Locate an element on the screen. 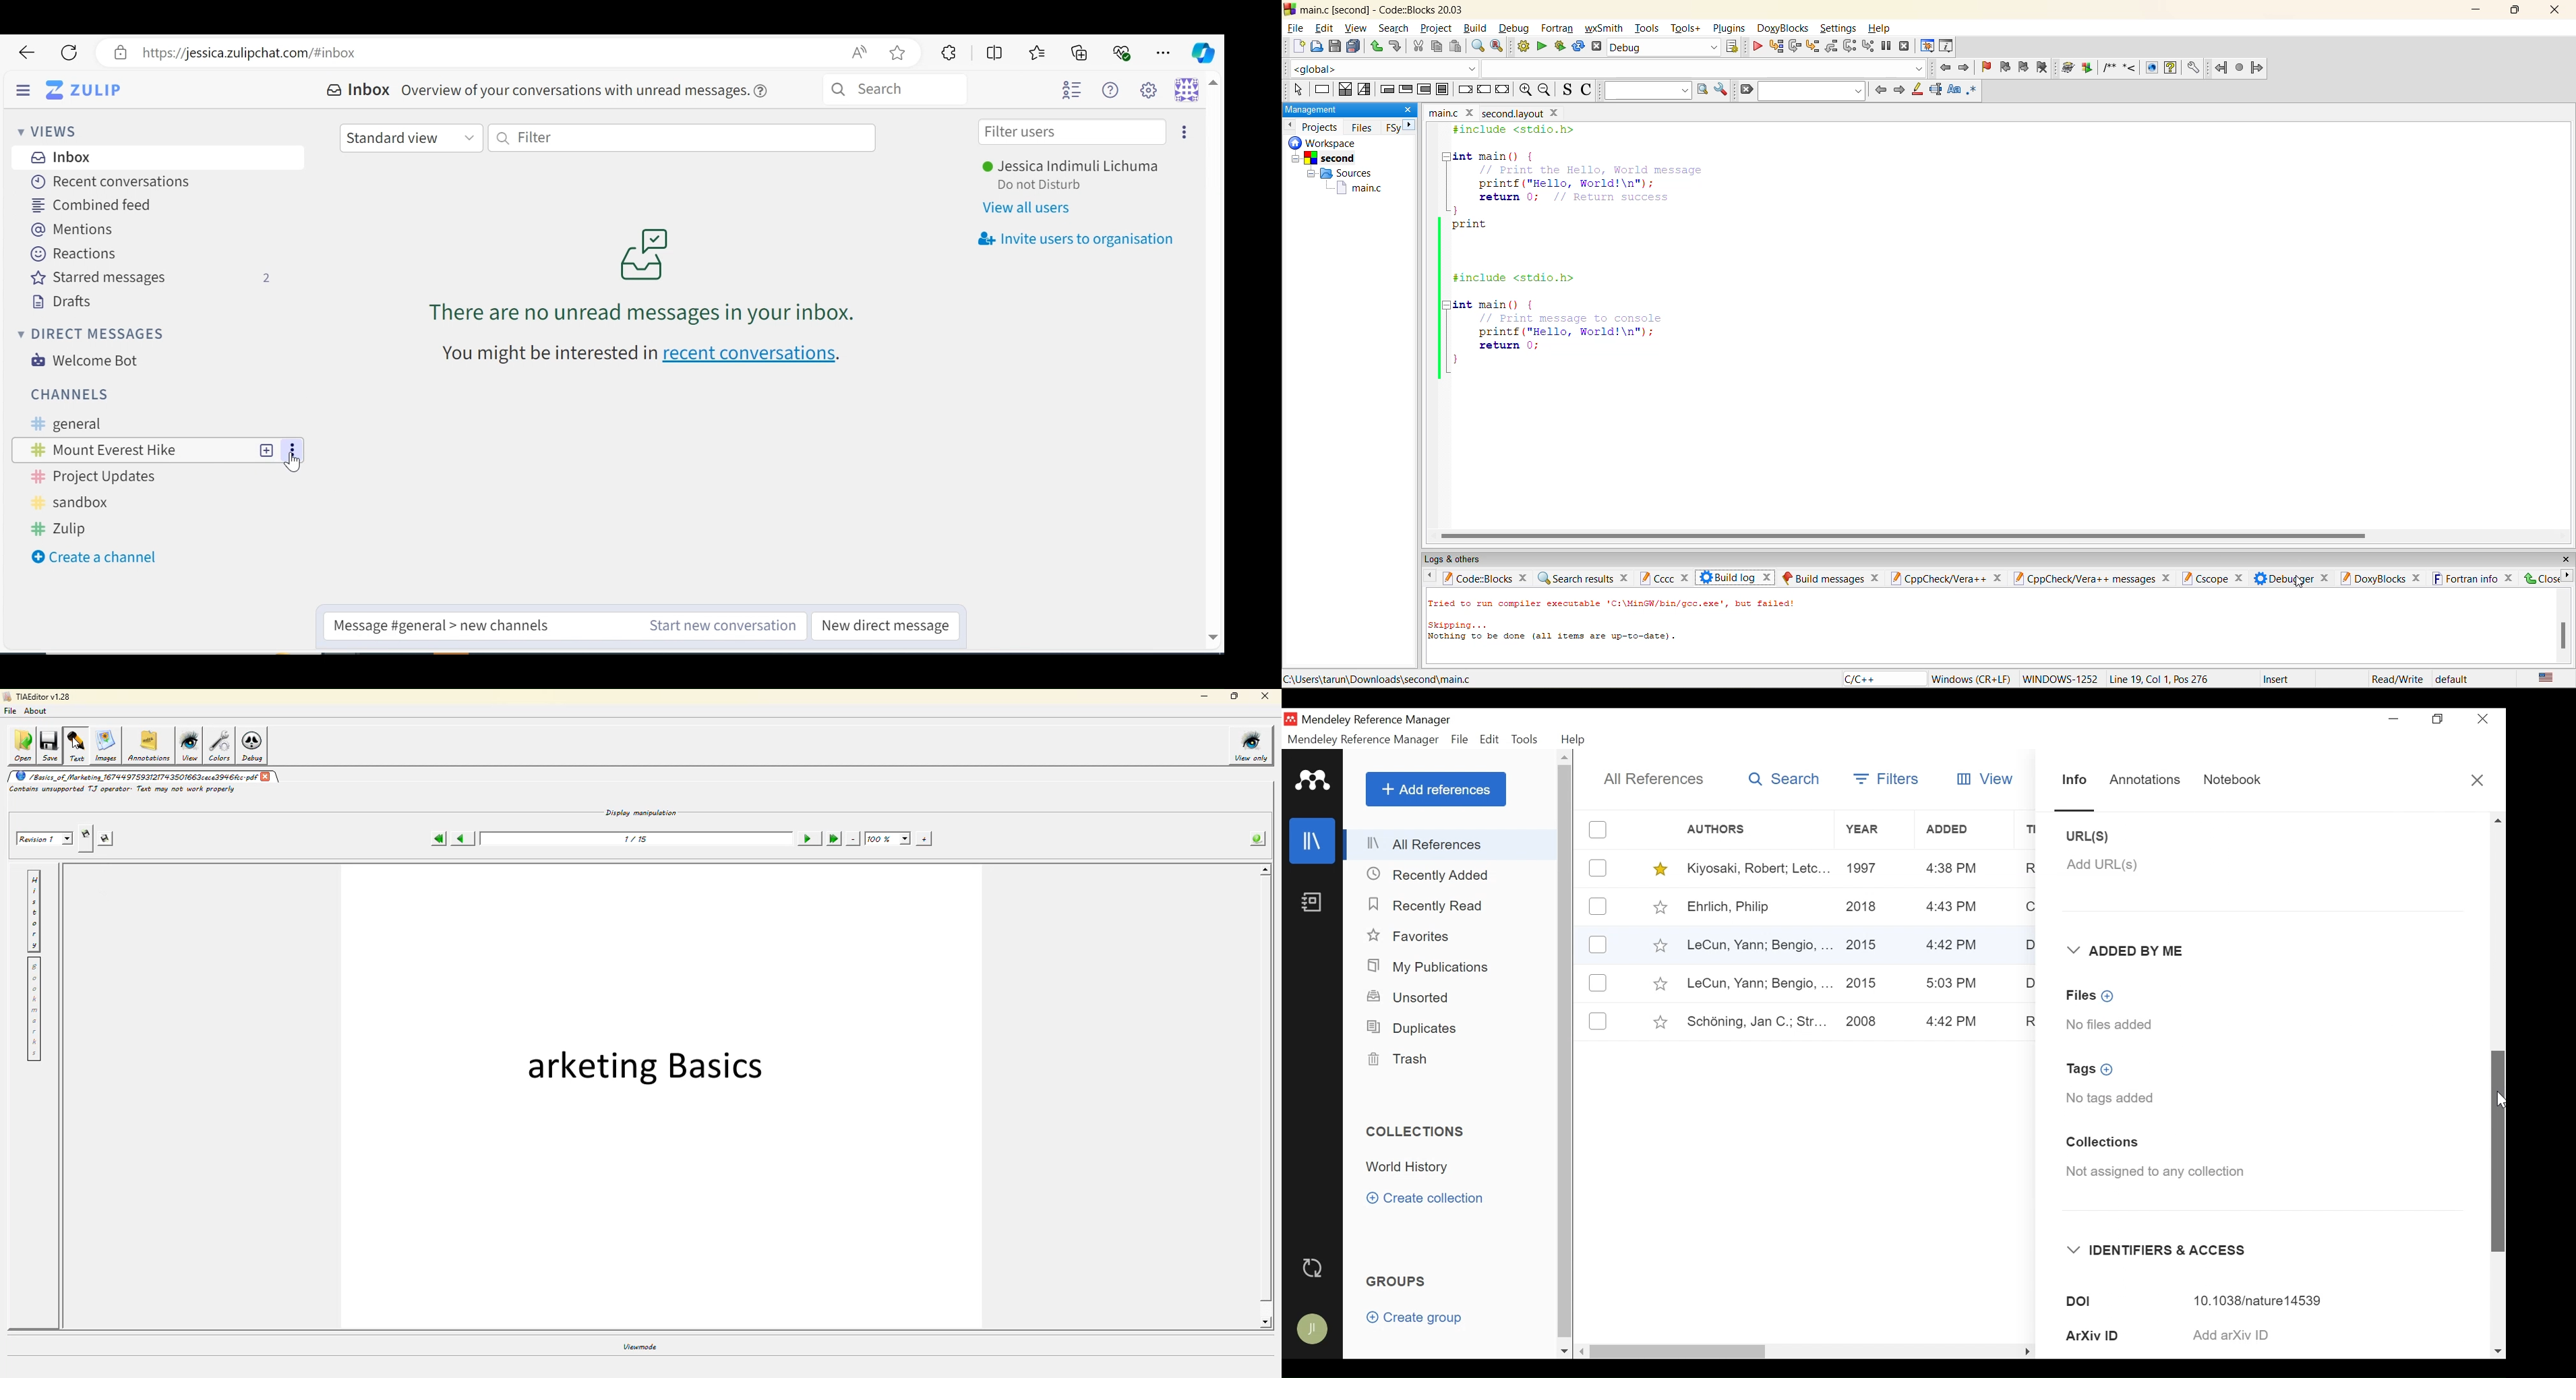  previous is located at coordinates (1292, 126).